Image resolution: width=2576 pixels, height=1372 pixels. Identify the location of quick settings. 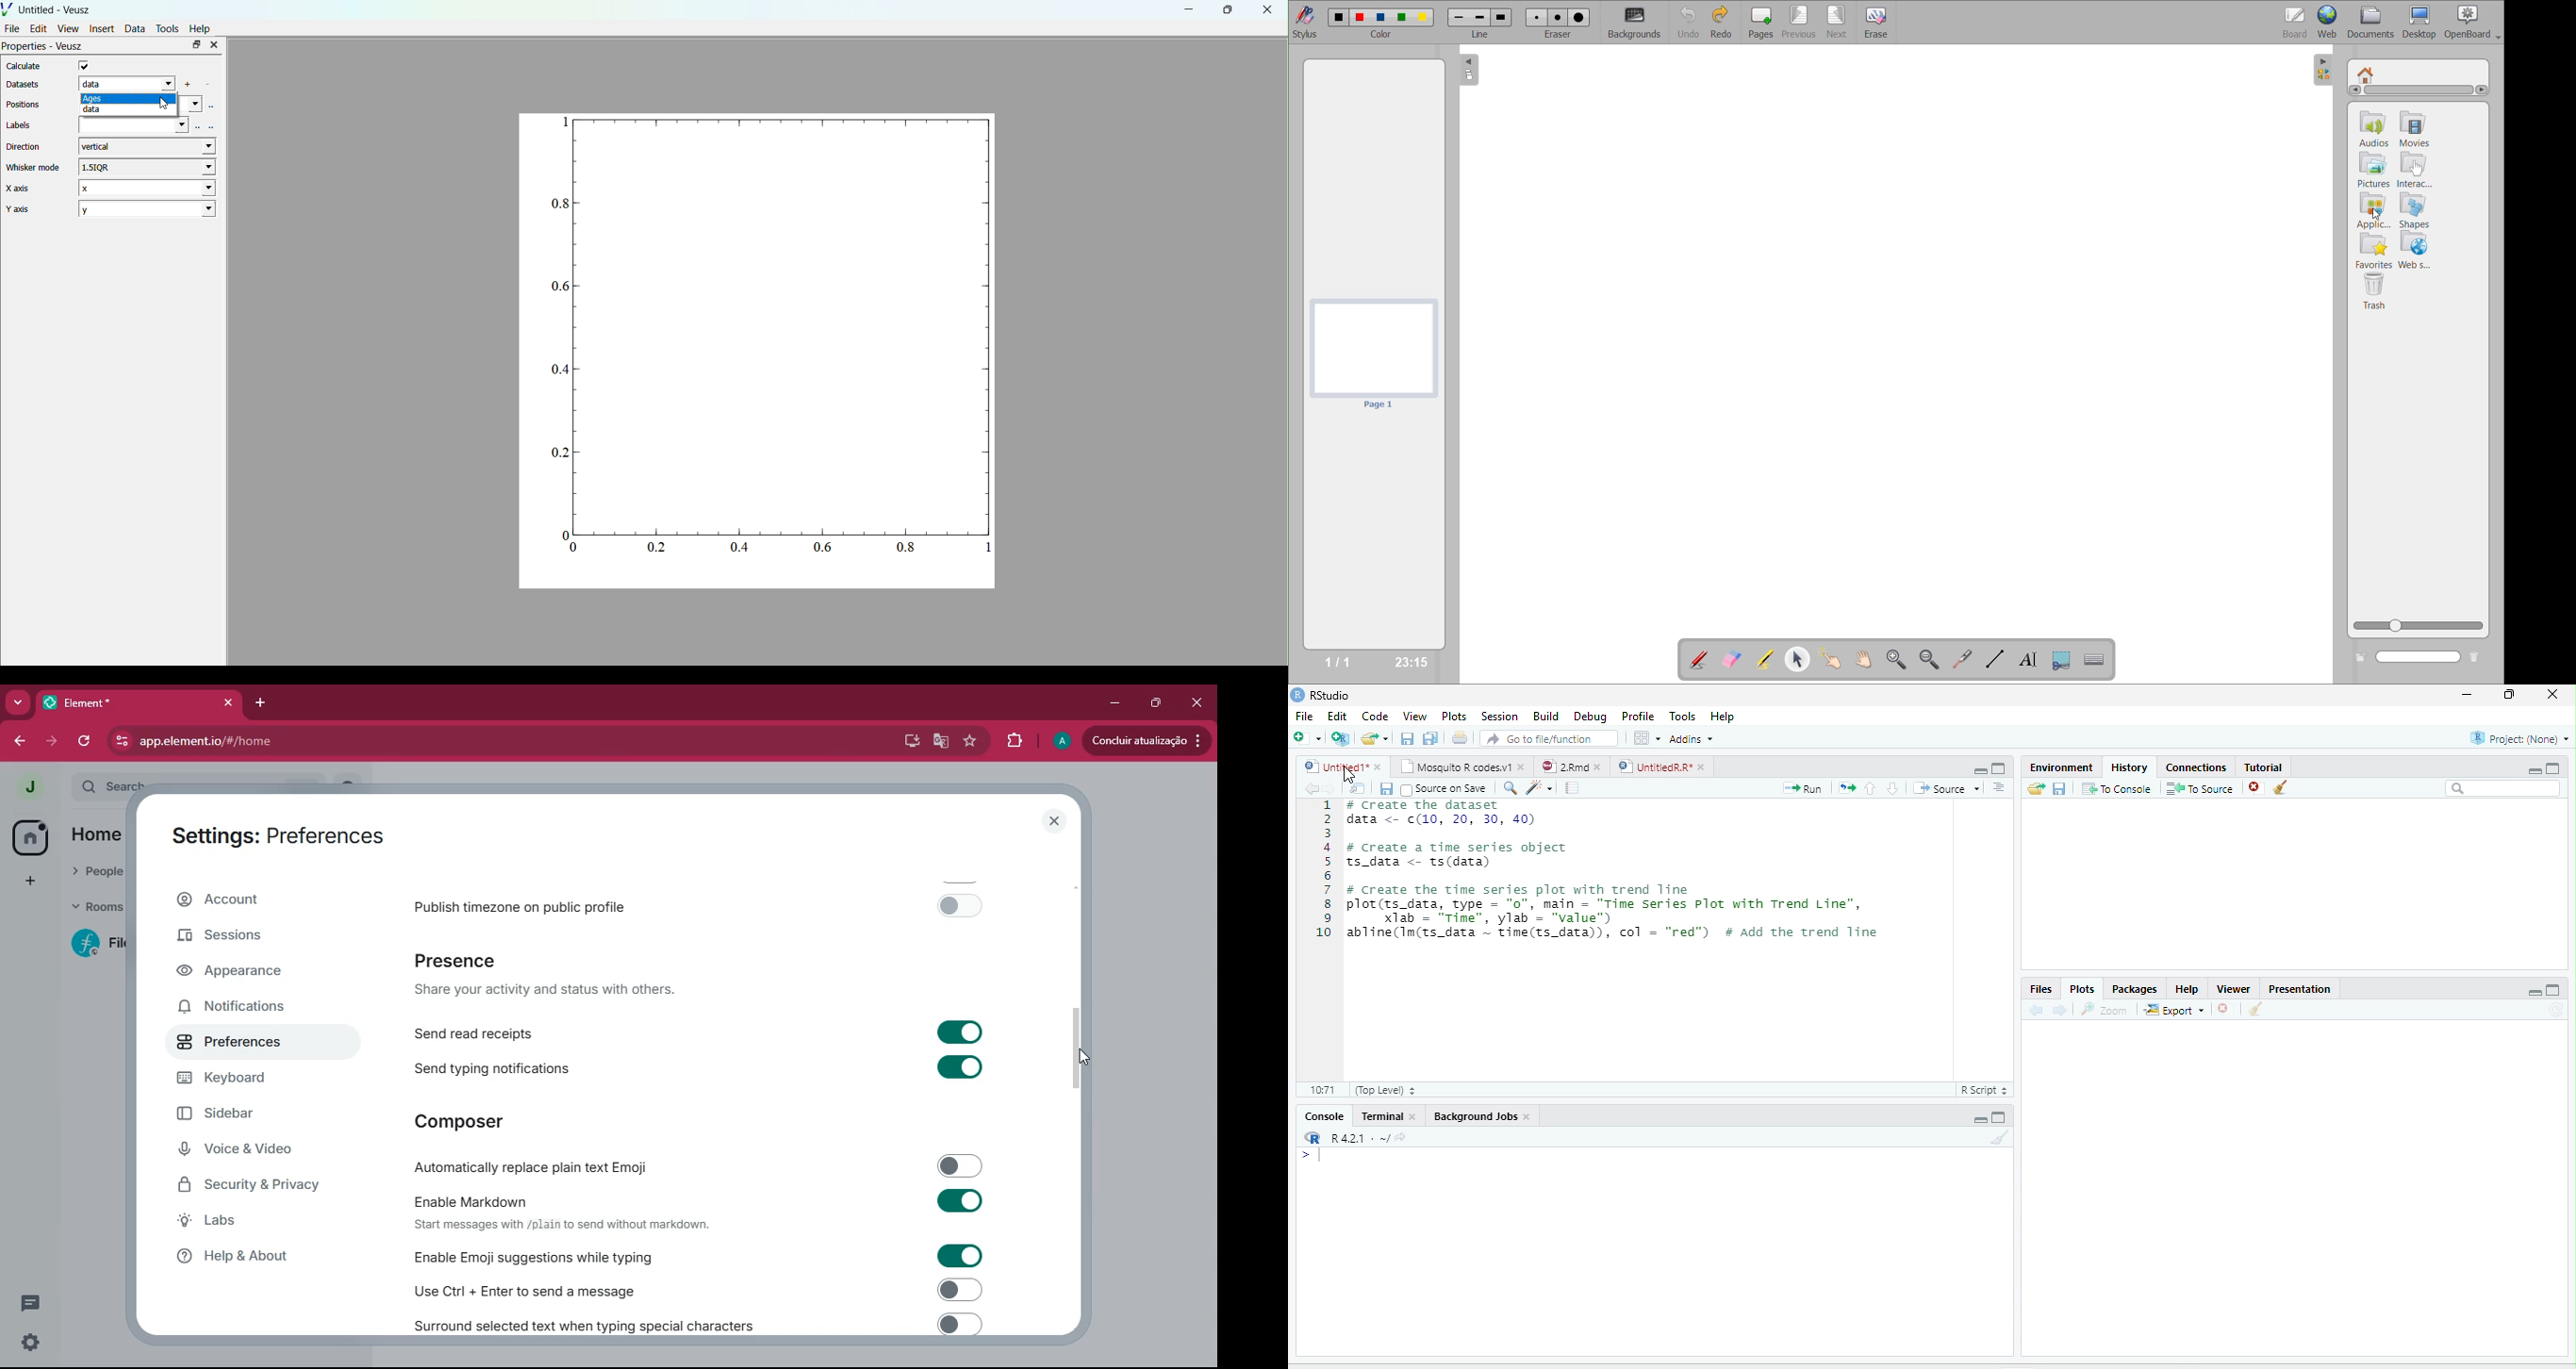
(29, 1344).